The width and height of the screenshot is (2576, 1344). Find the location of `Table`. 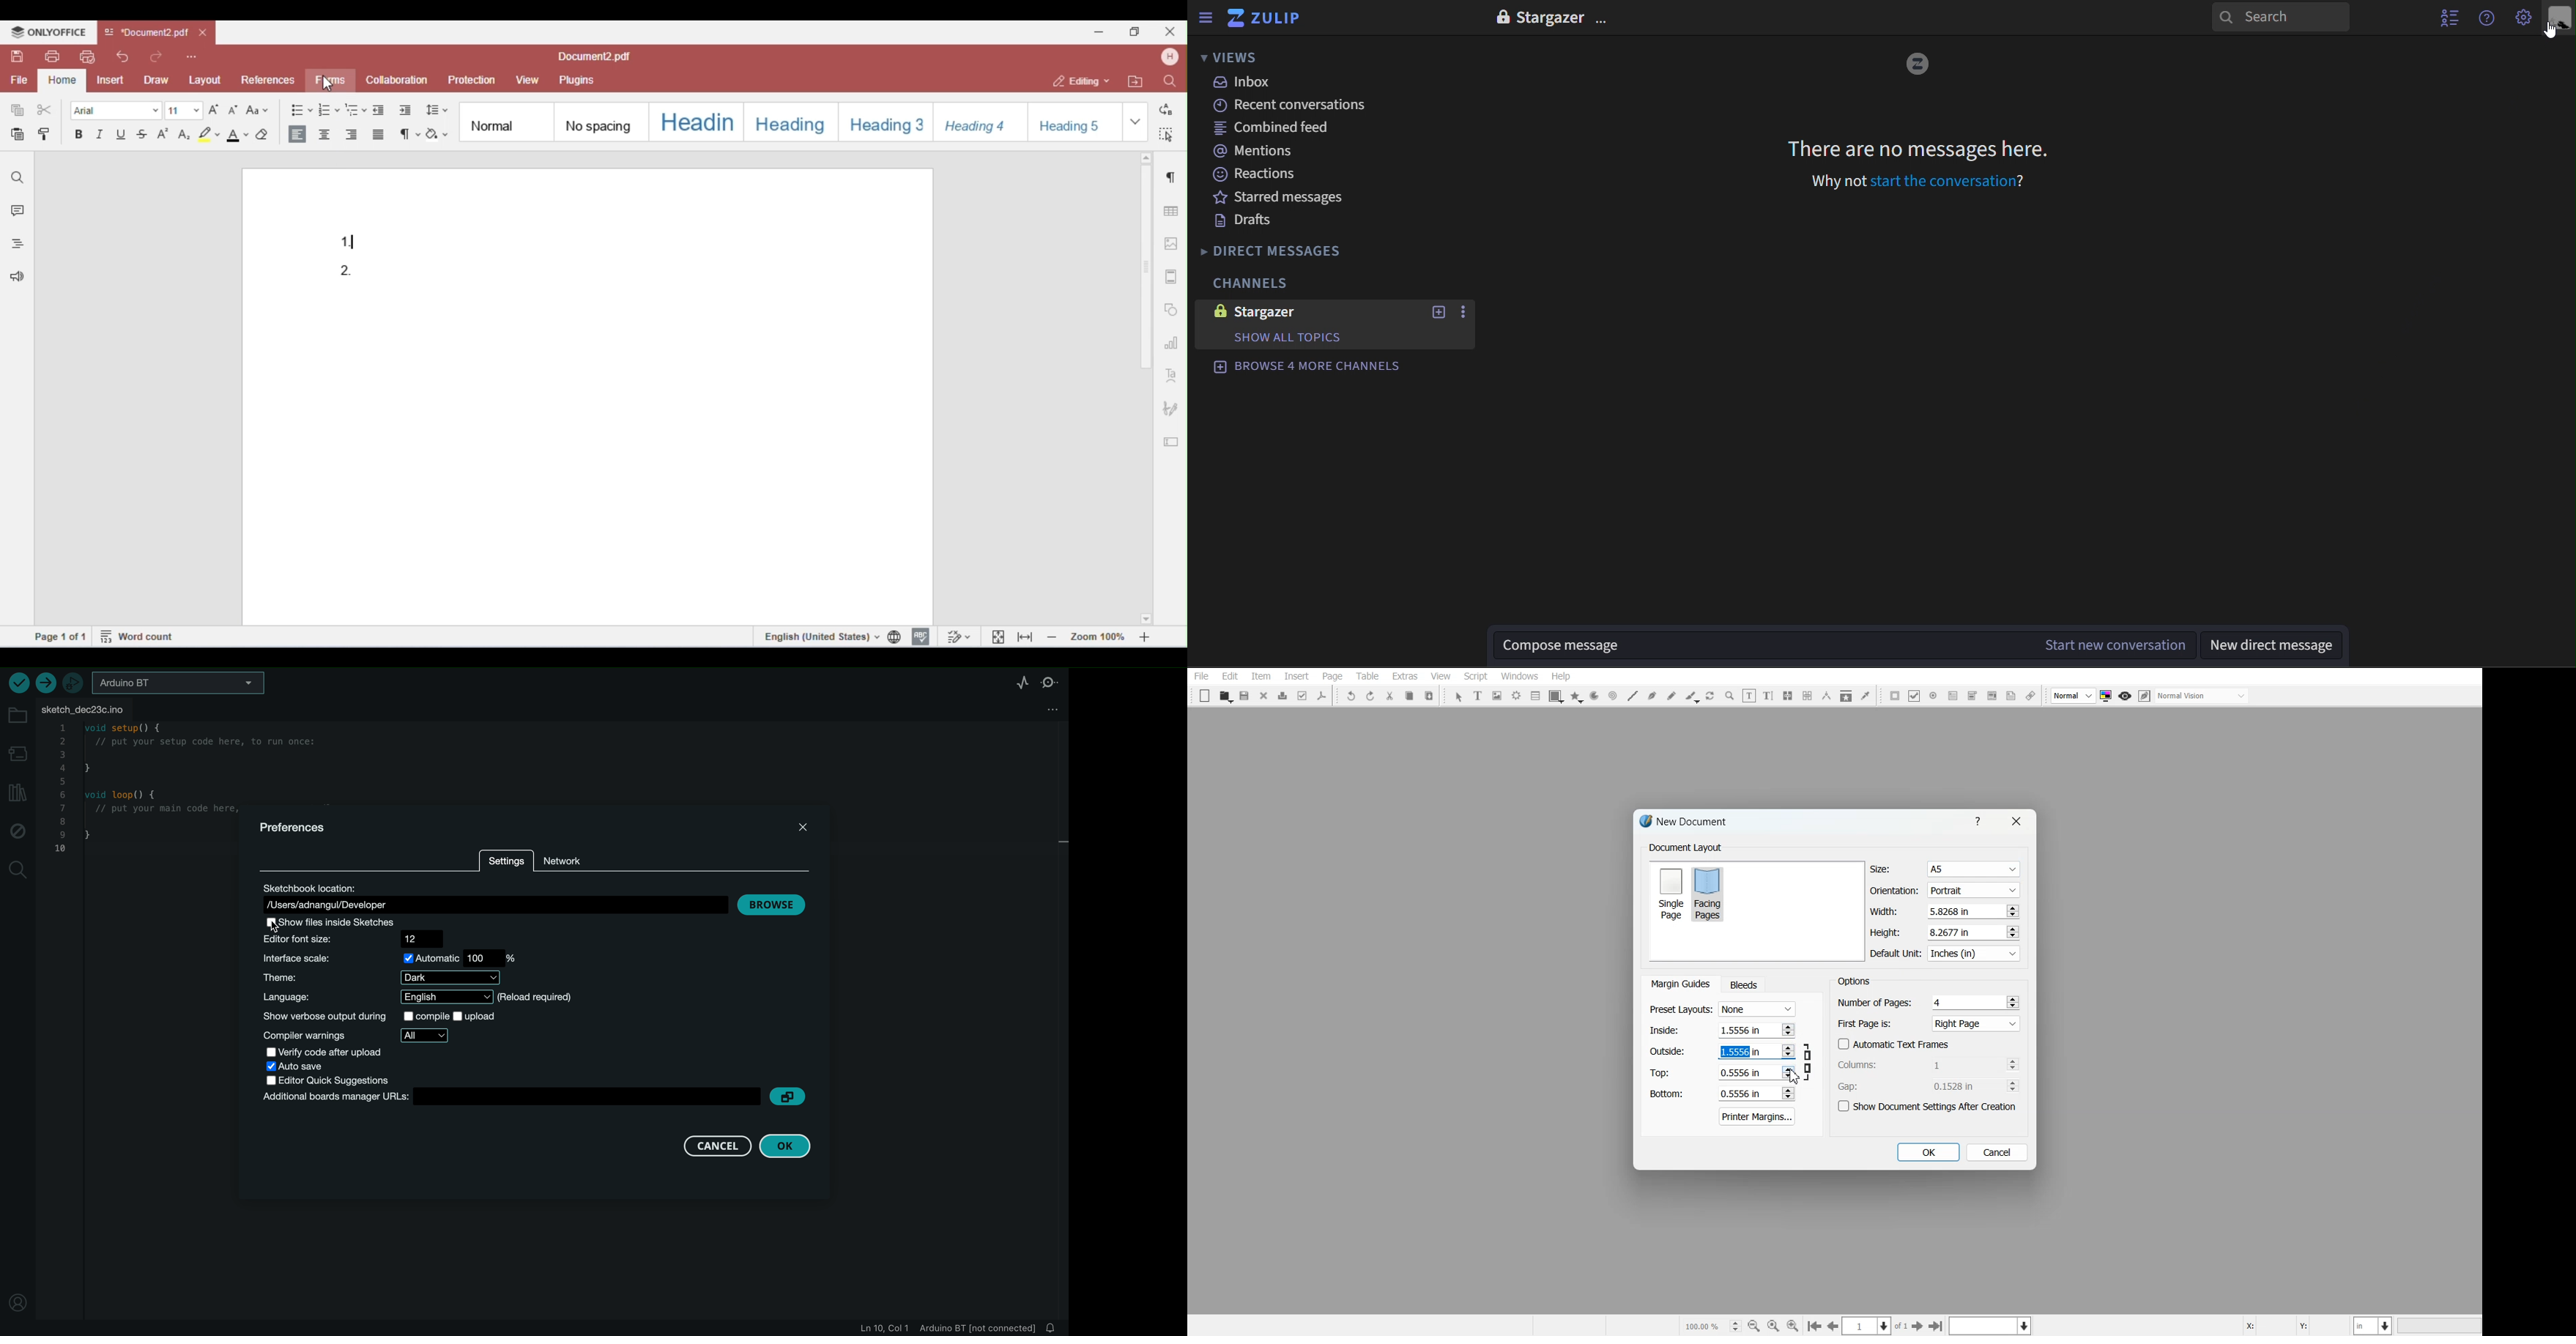

Table is located at coordinates (1367, 676).